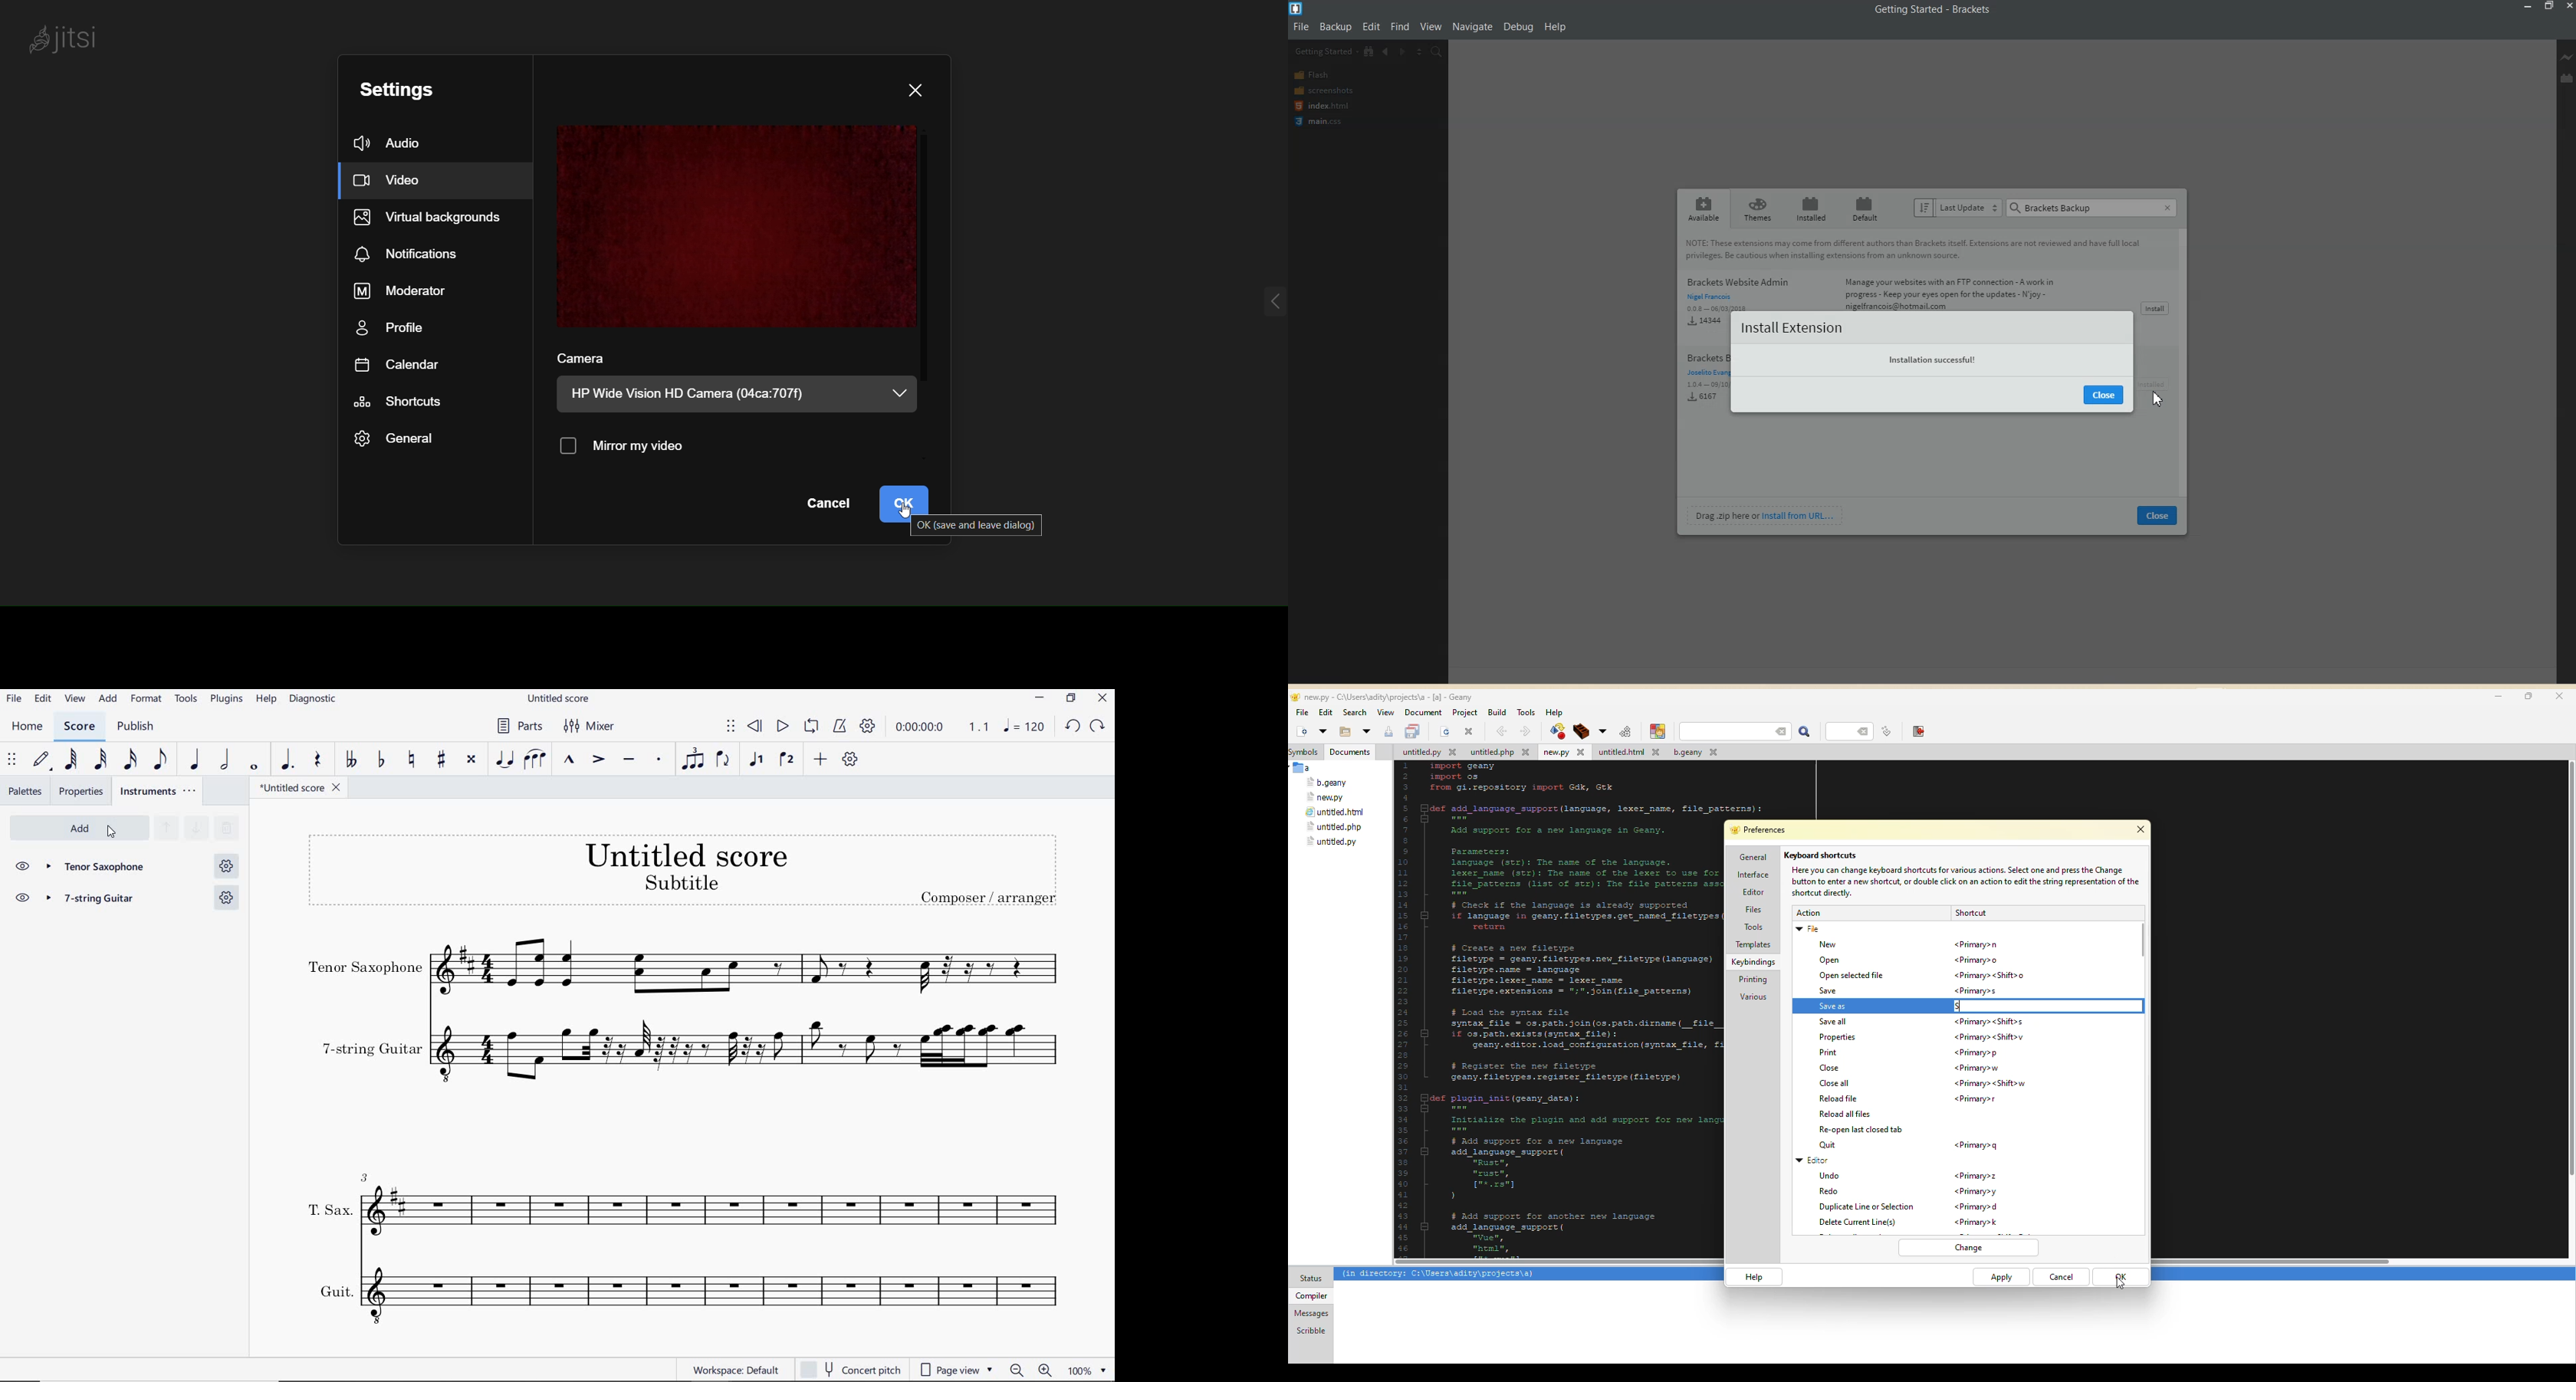  Describe the element at coordinates (696, 394) in the screenshot. I see `HP Wide Vision HD Camera (04ca:707f)` at that location.